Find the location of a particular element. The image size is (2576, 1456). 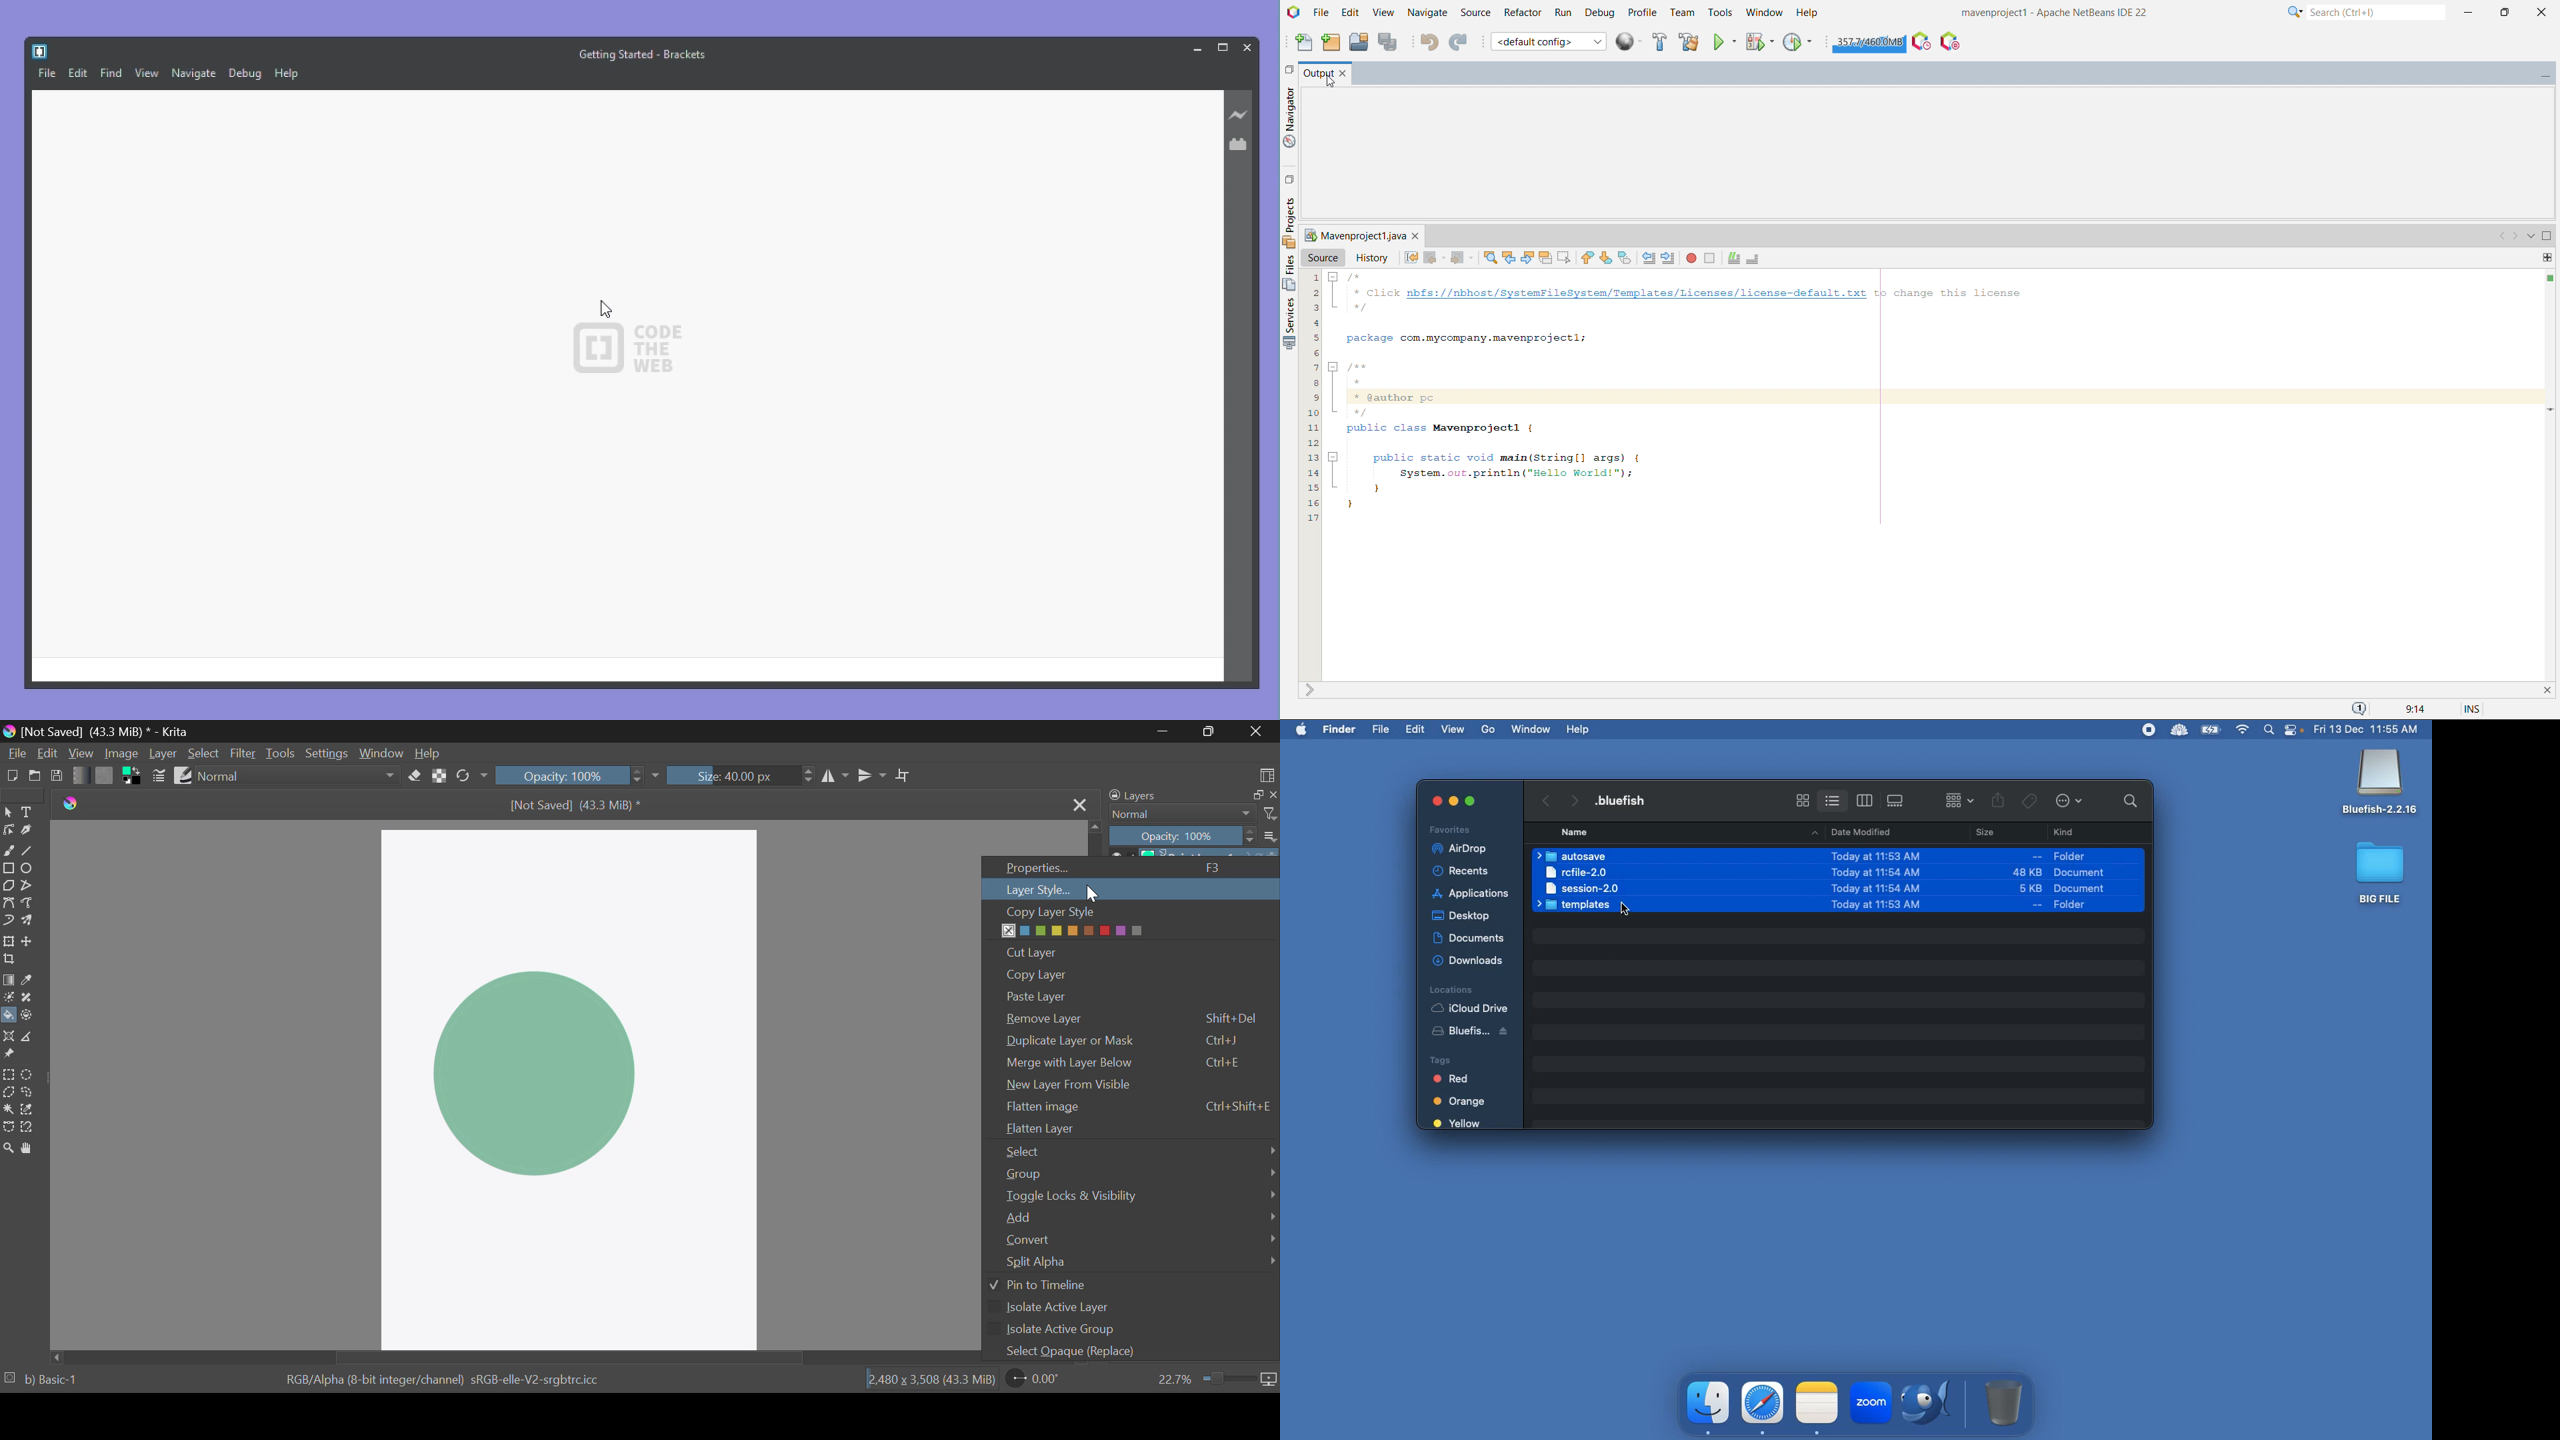

debug project is located at coordinates (1759, 41).